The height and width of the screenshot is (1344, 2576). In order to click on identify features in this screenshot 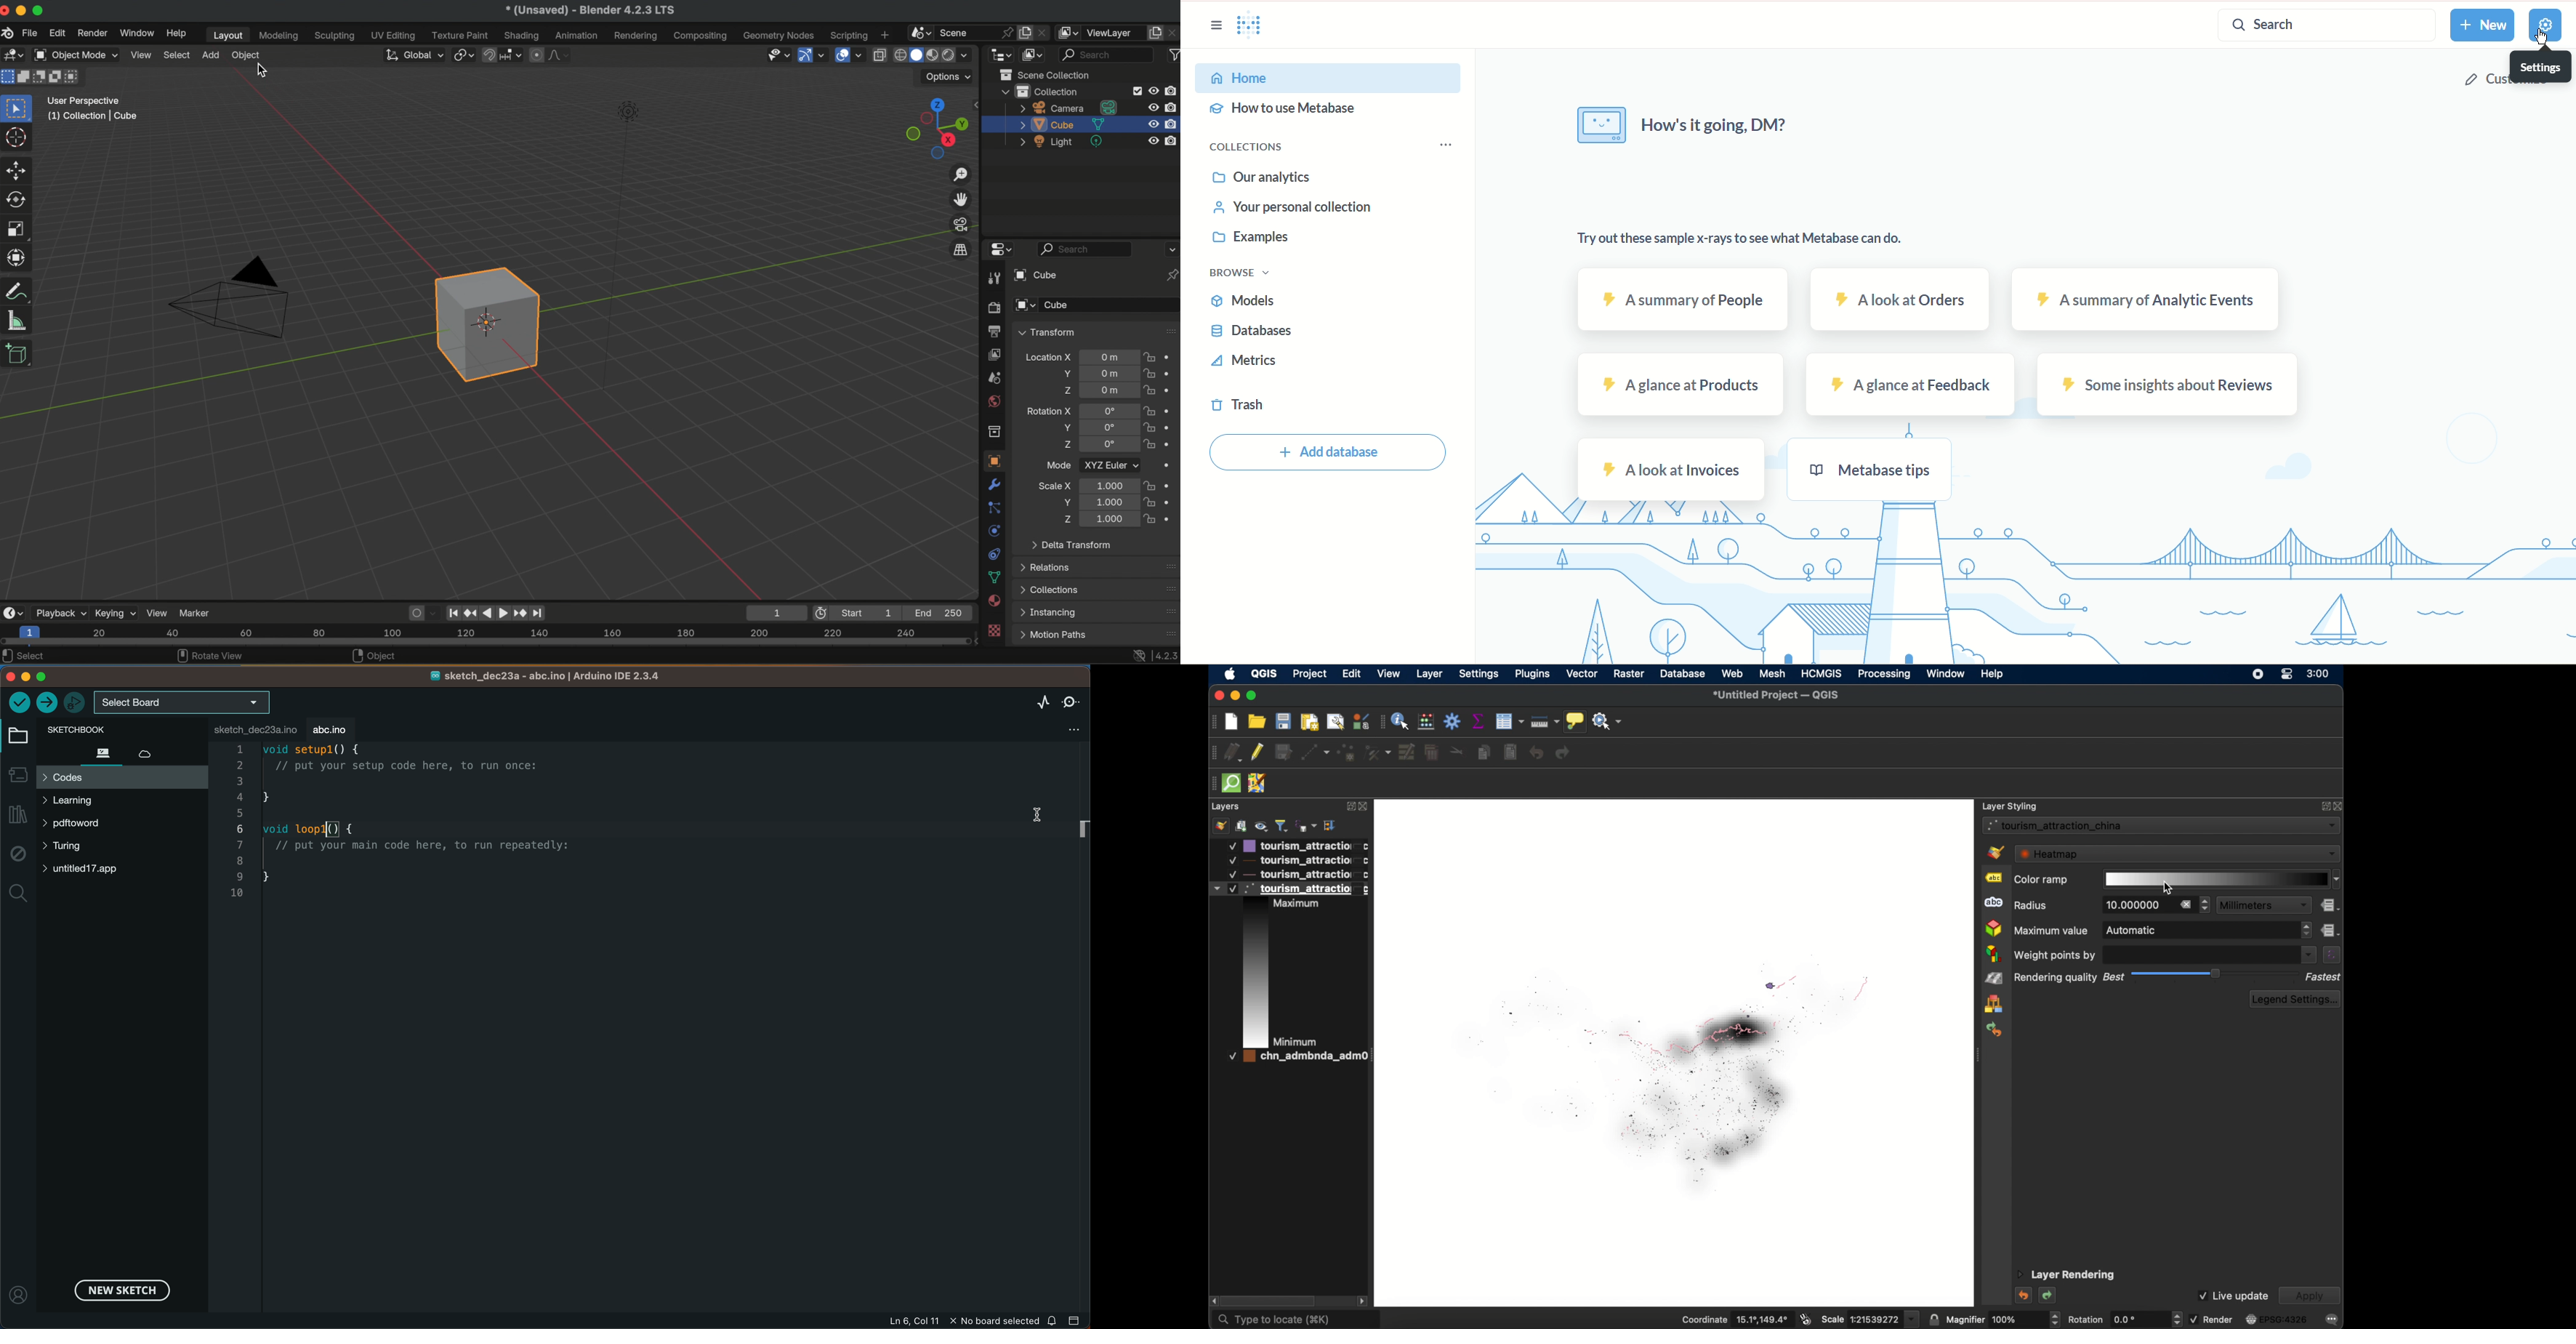, I will do `click(1400, 722)`.